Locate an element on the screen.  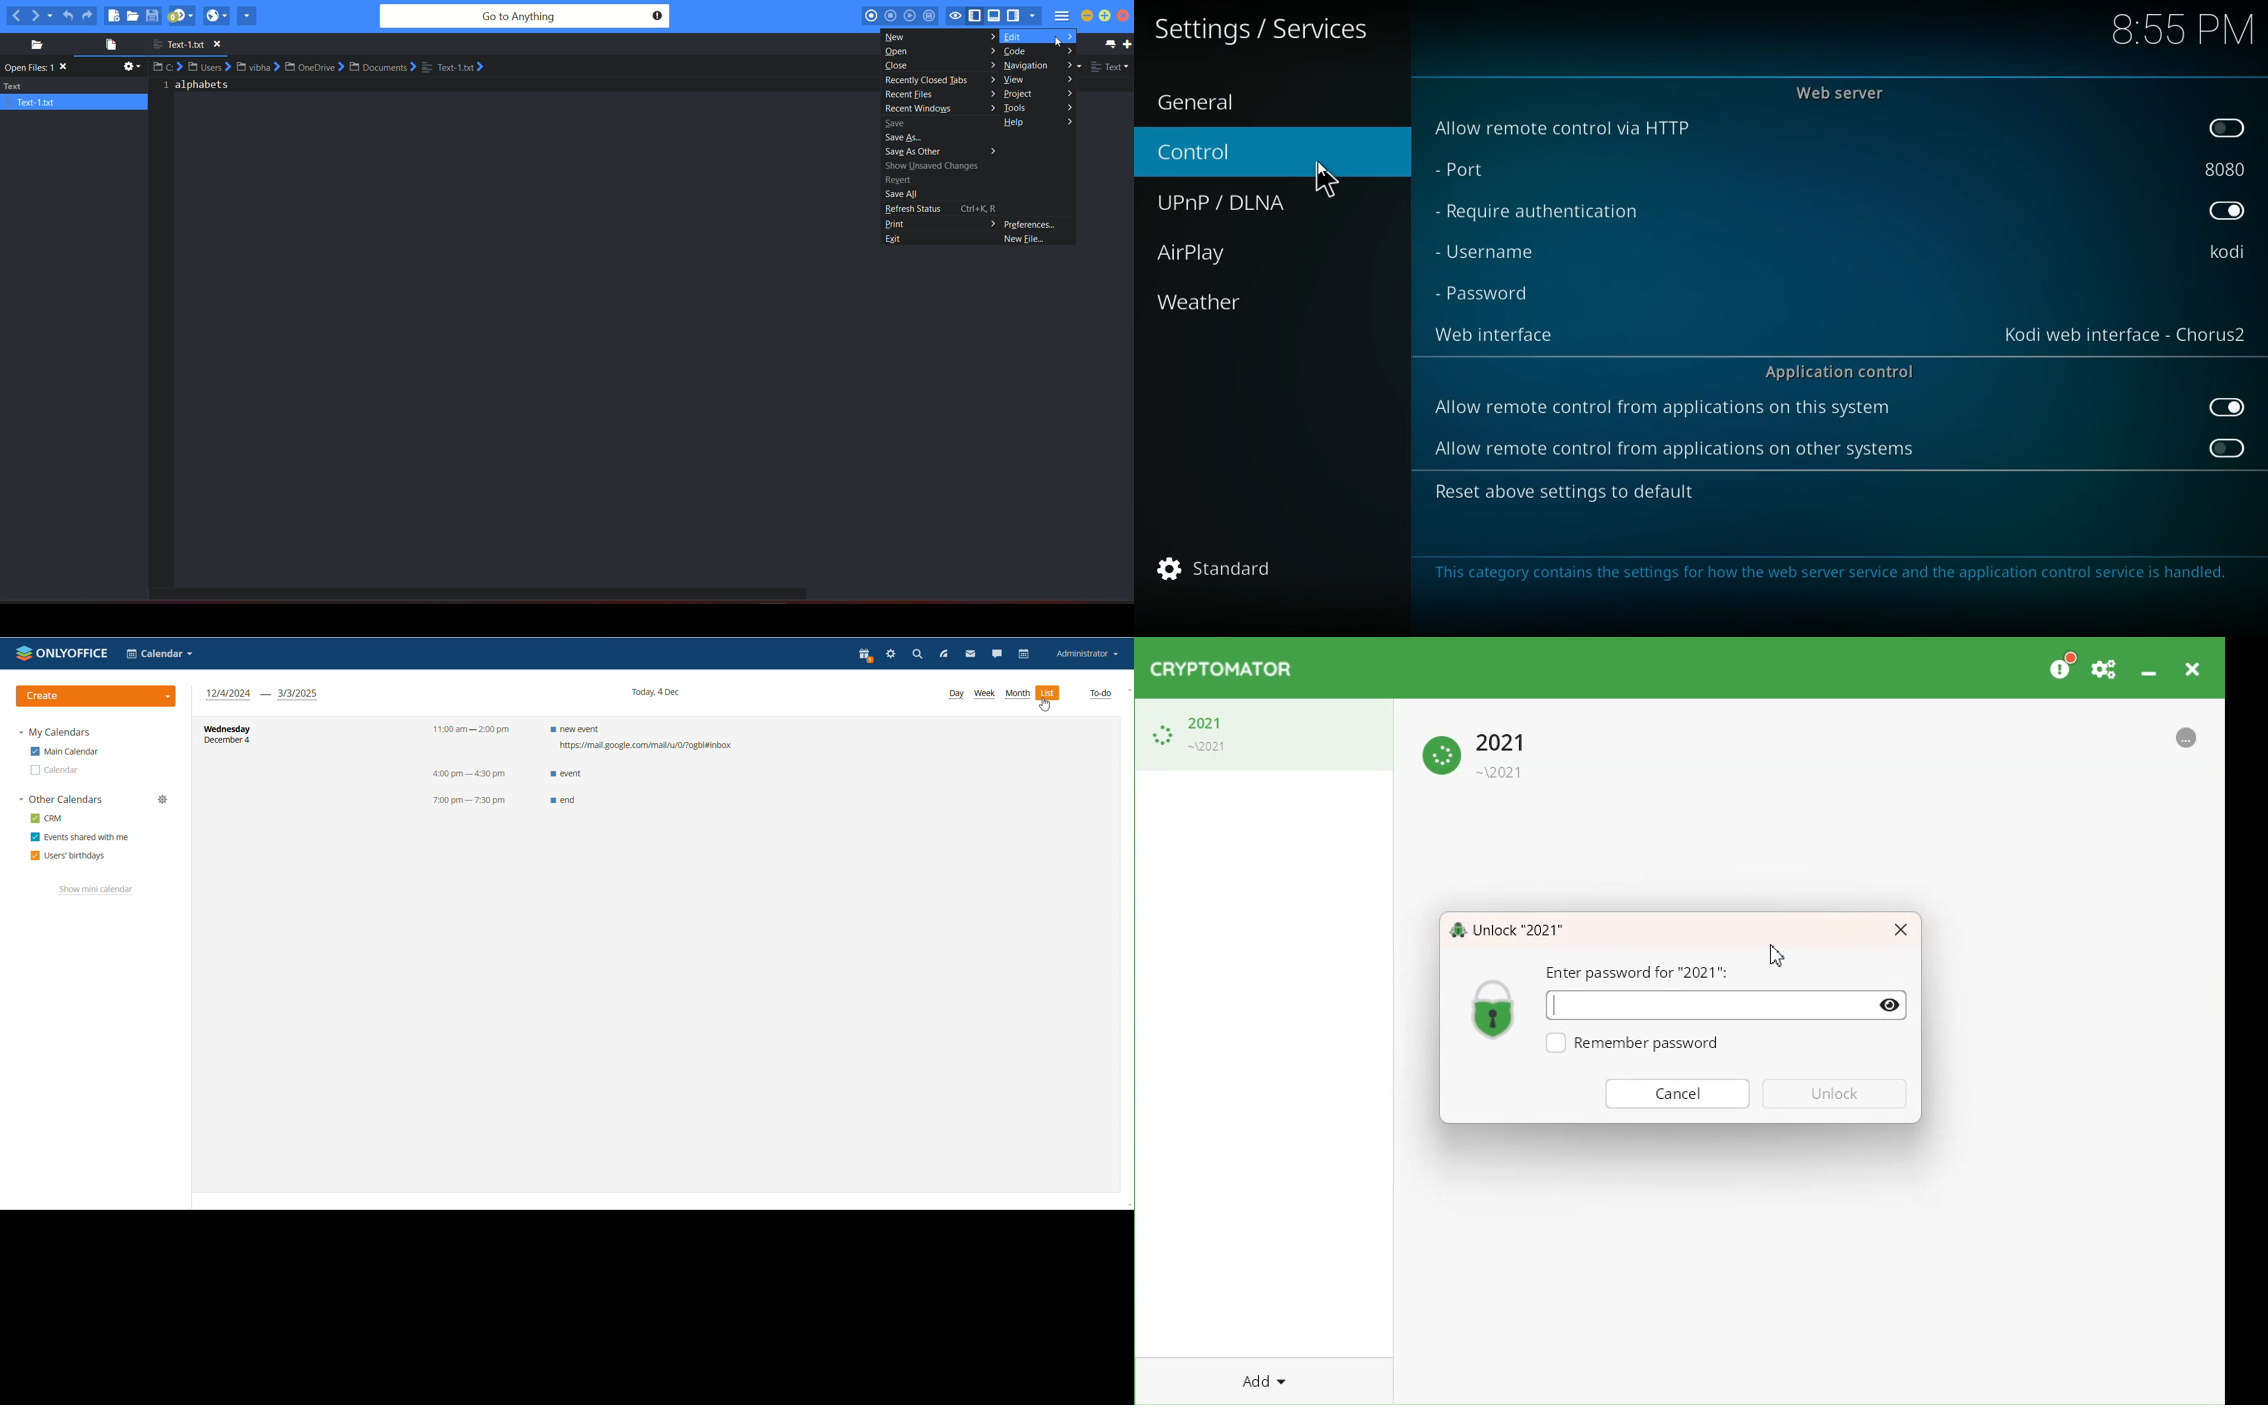
list all tab is located at coordinates (1108, 44).